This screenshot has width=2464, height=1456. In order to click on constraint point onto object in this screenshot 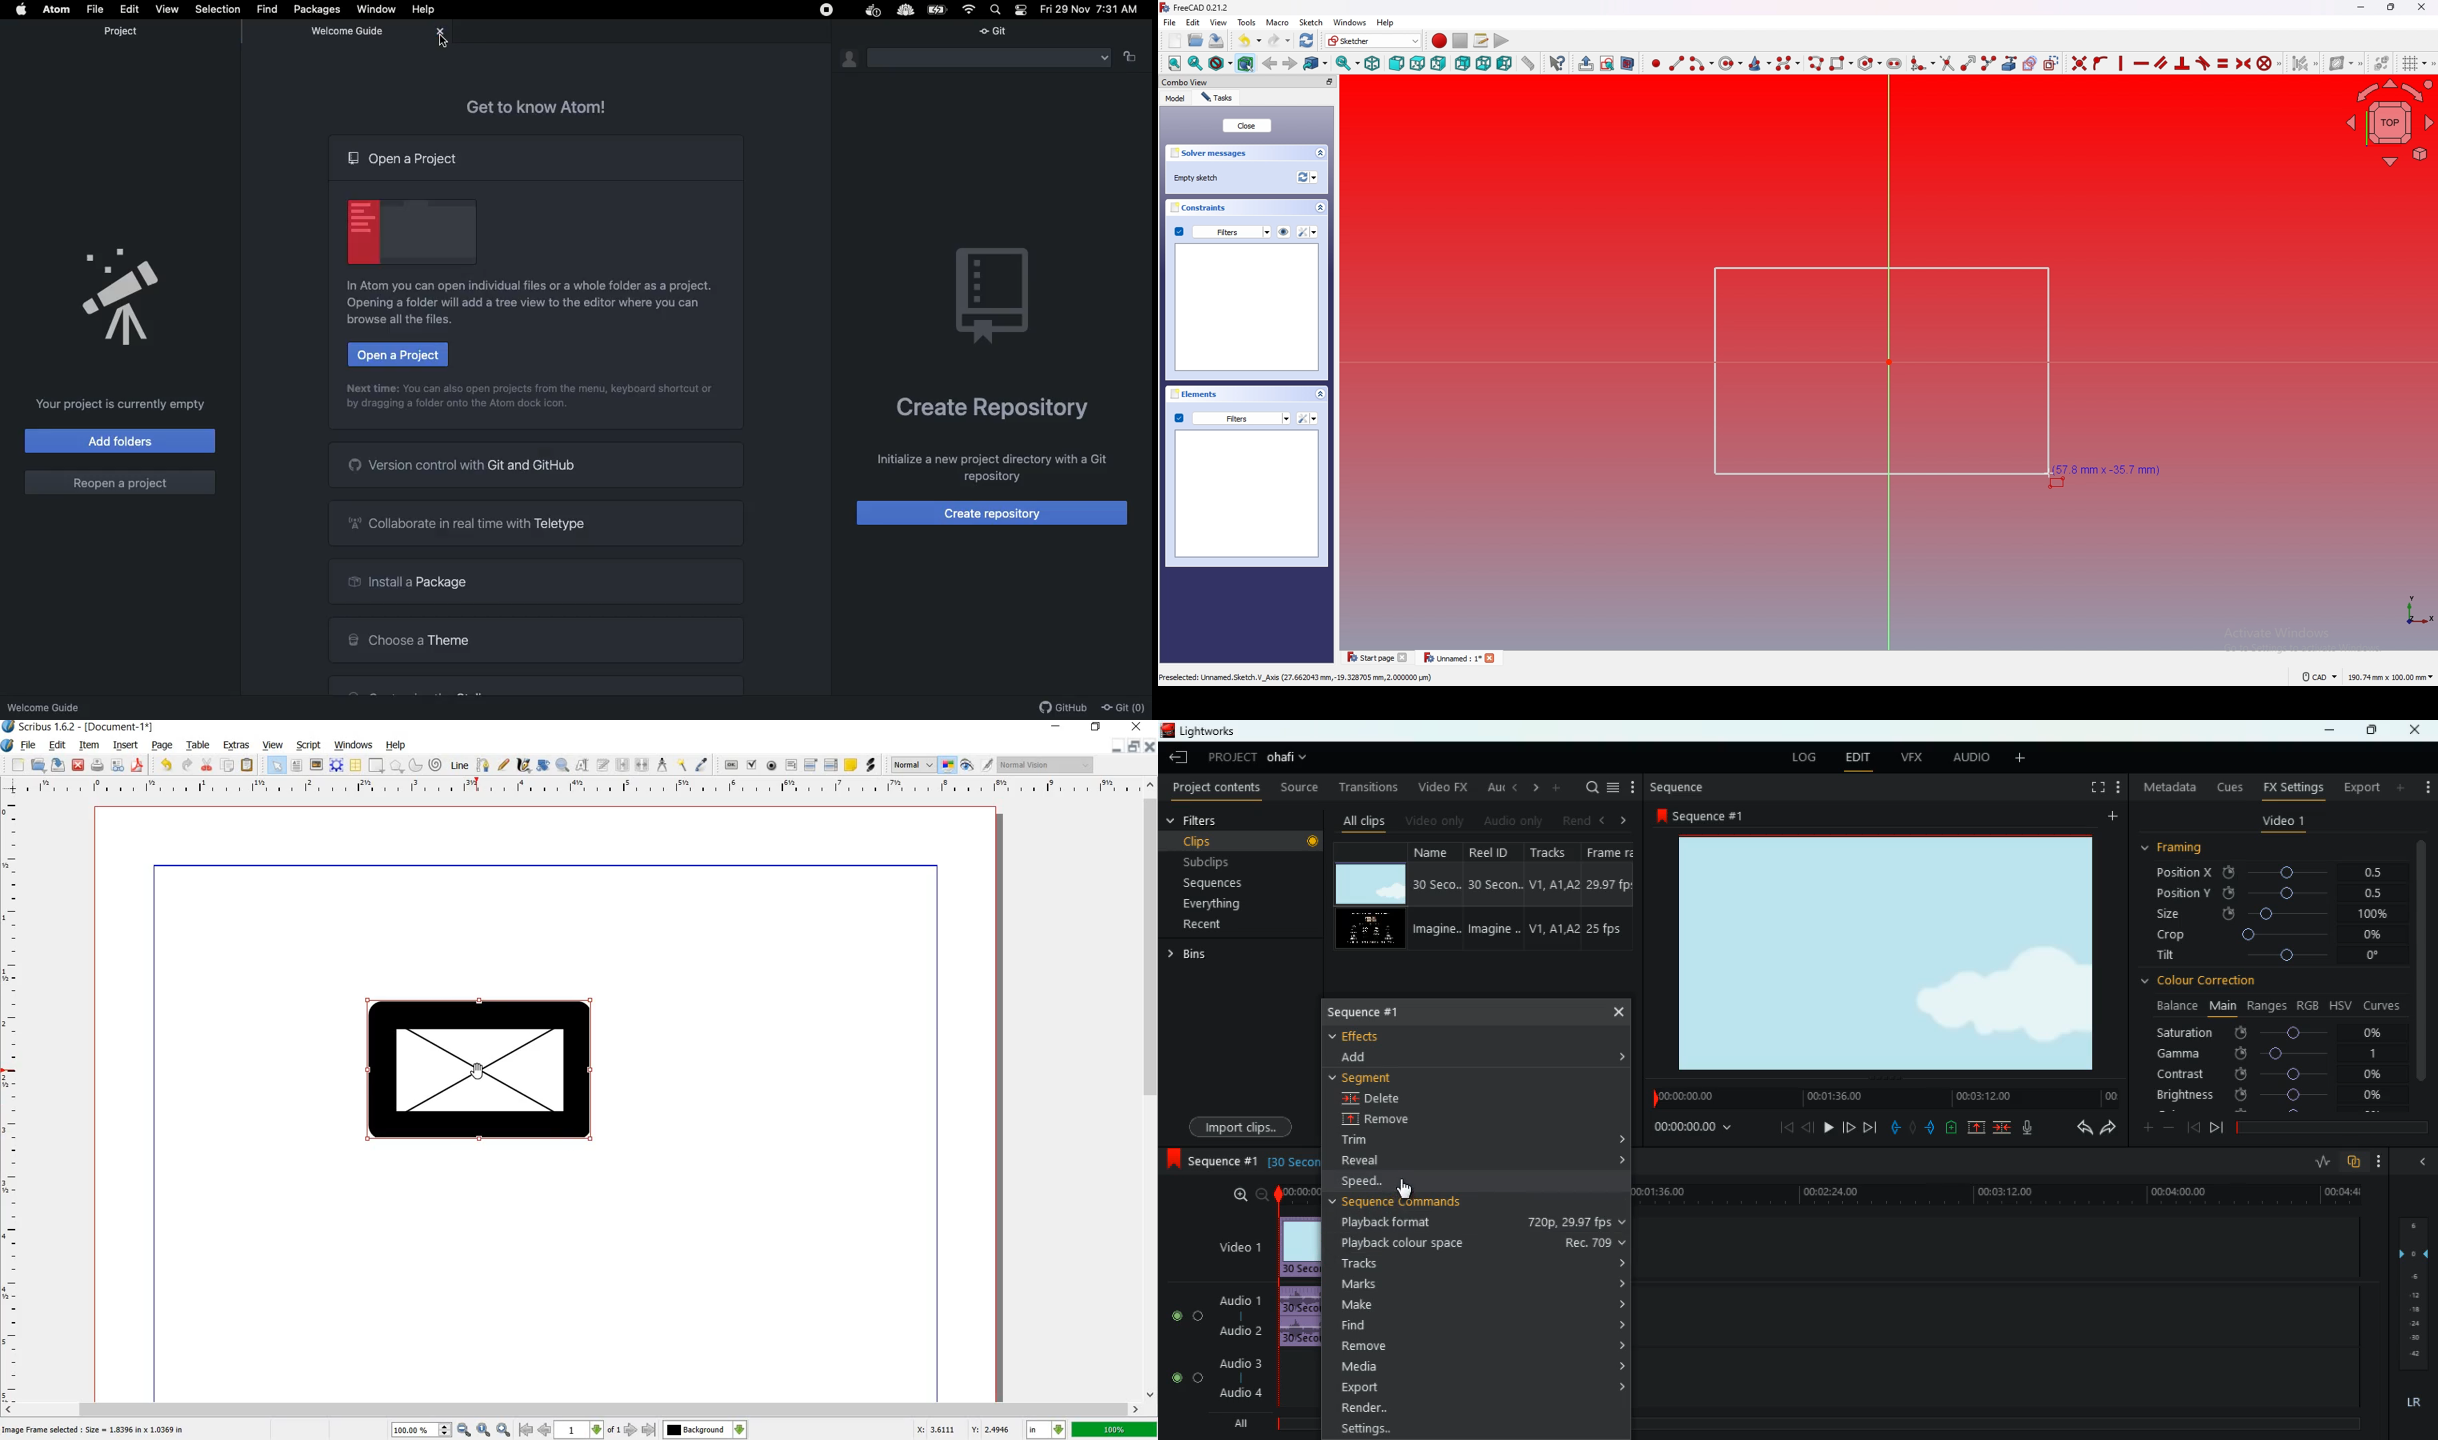, I will do `click(2100, 63)`.